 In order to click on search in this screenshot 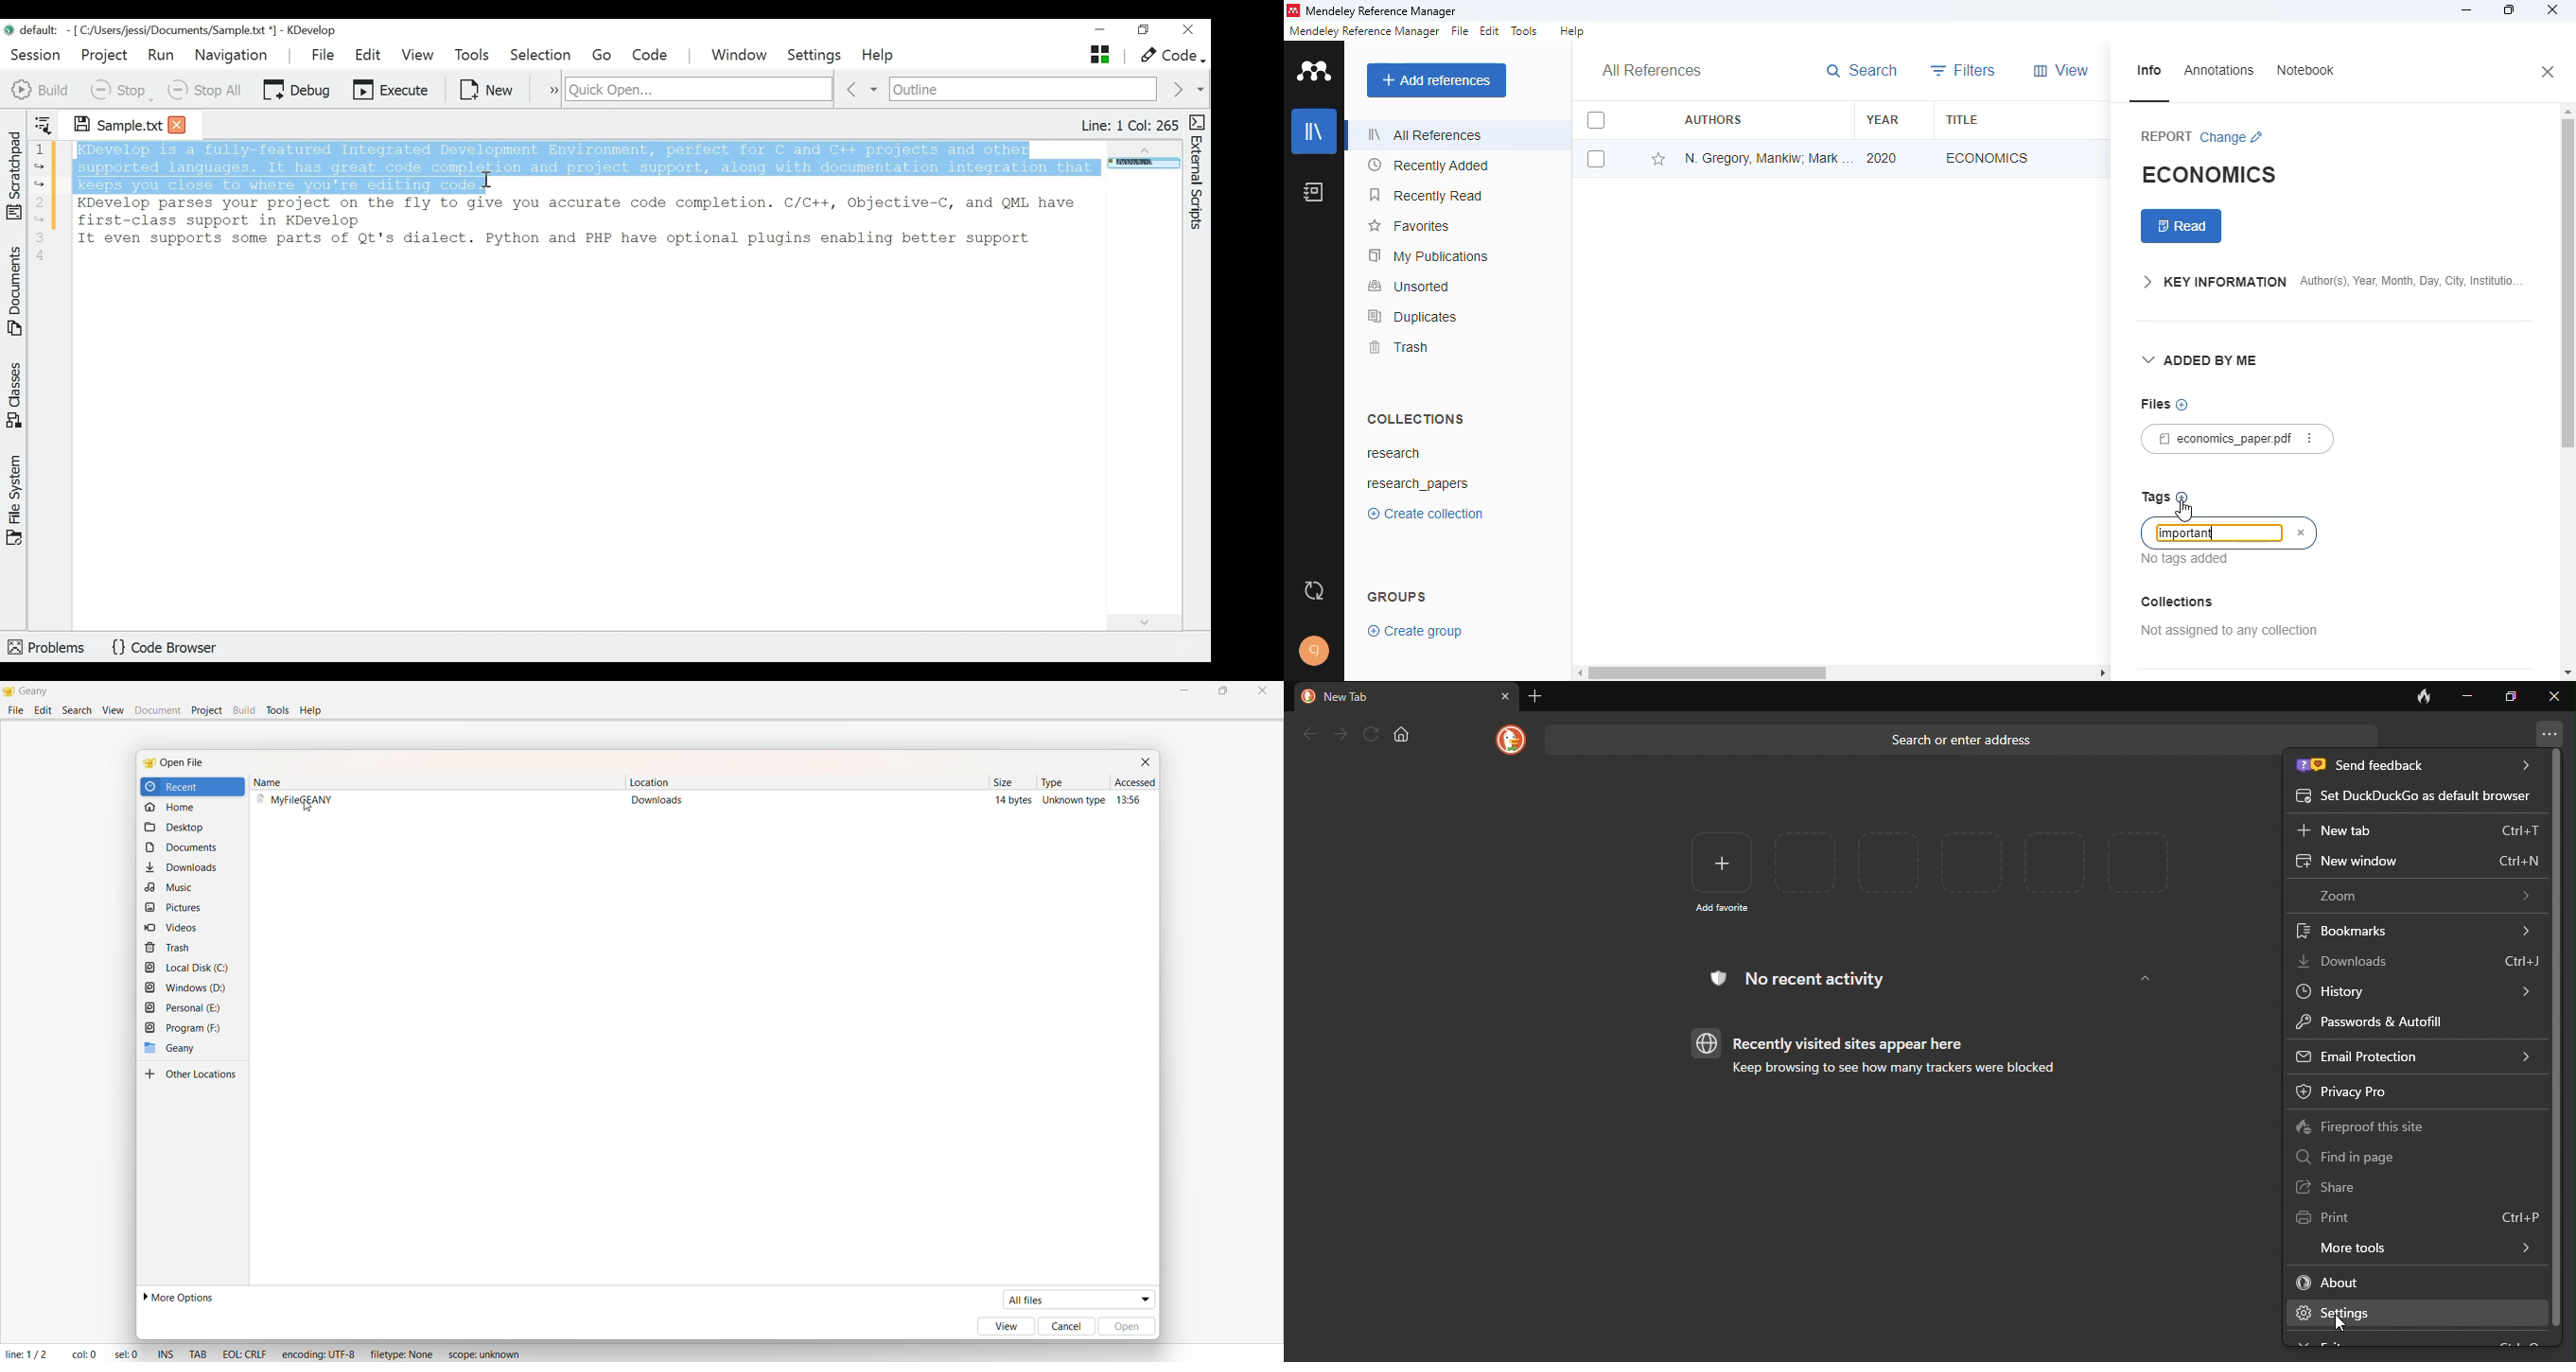, I will do `click(1862, 71)`.